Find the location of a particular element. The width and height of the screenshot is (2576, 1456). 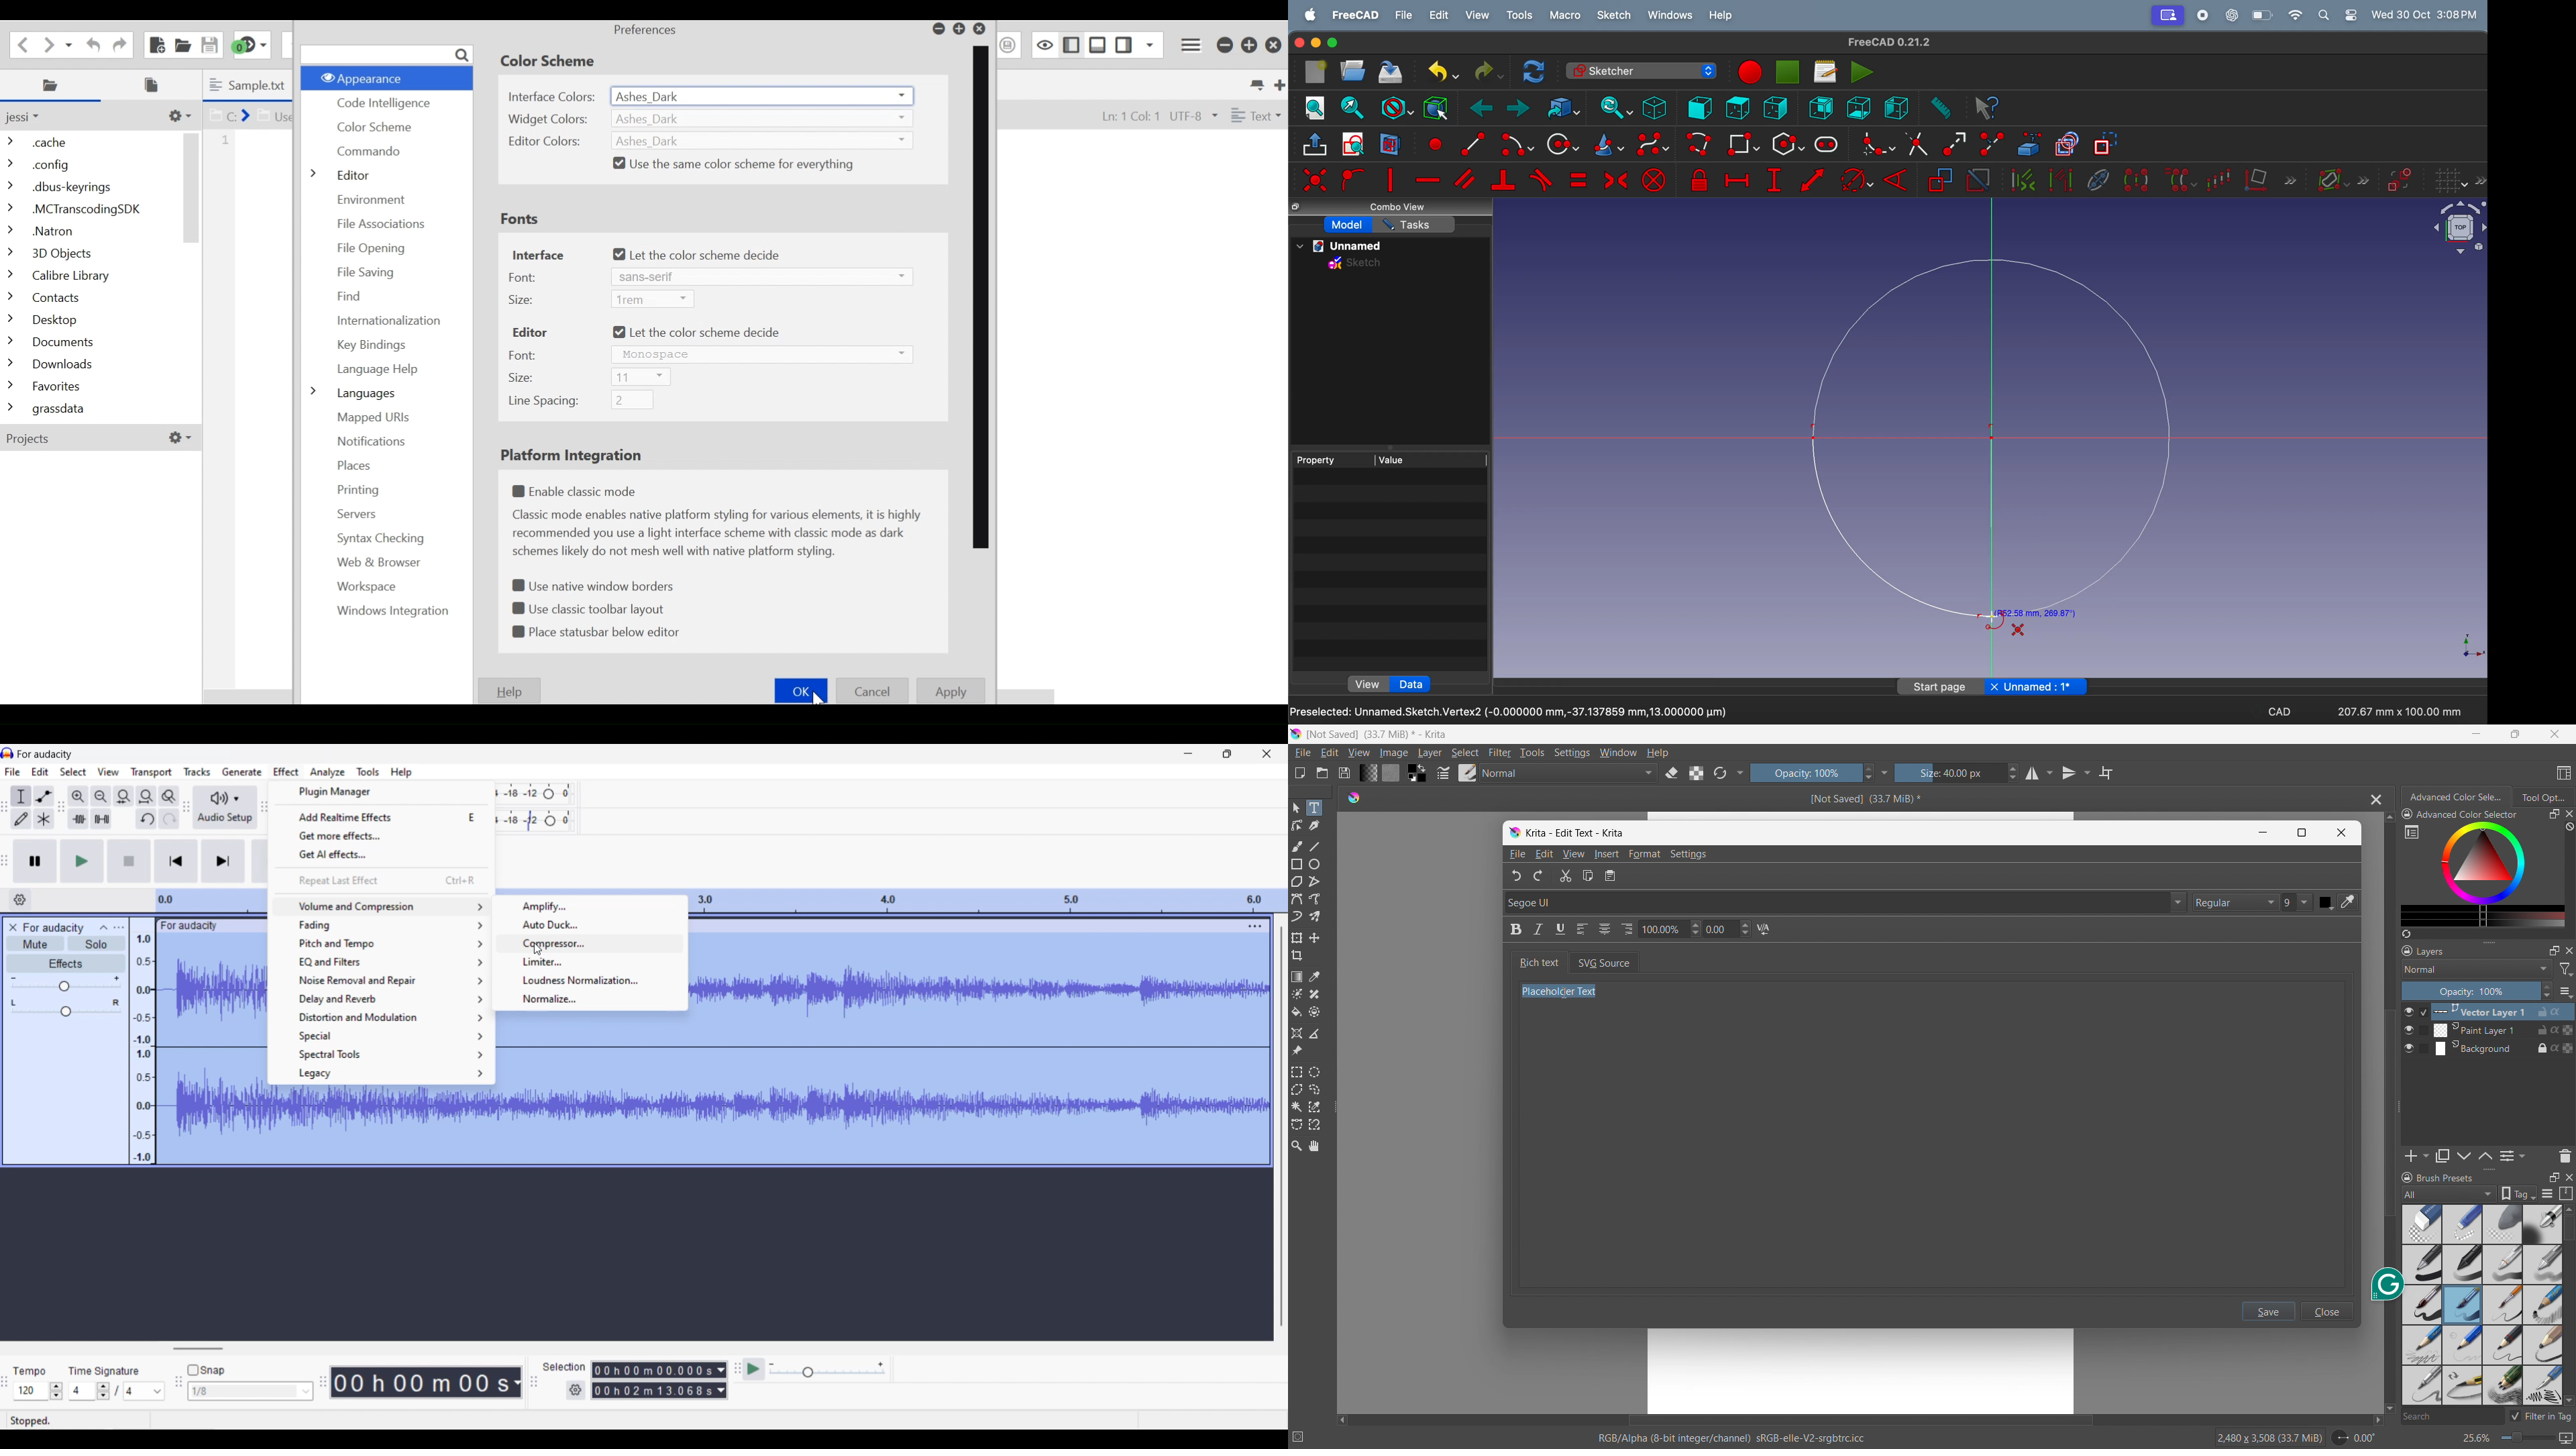

front view is located at coordinates (1701, 107).